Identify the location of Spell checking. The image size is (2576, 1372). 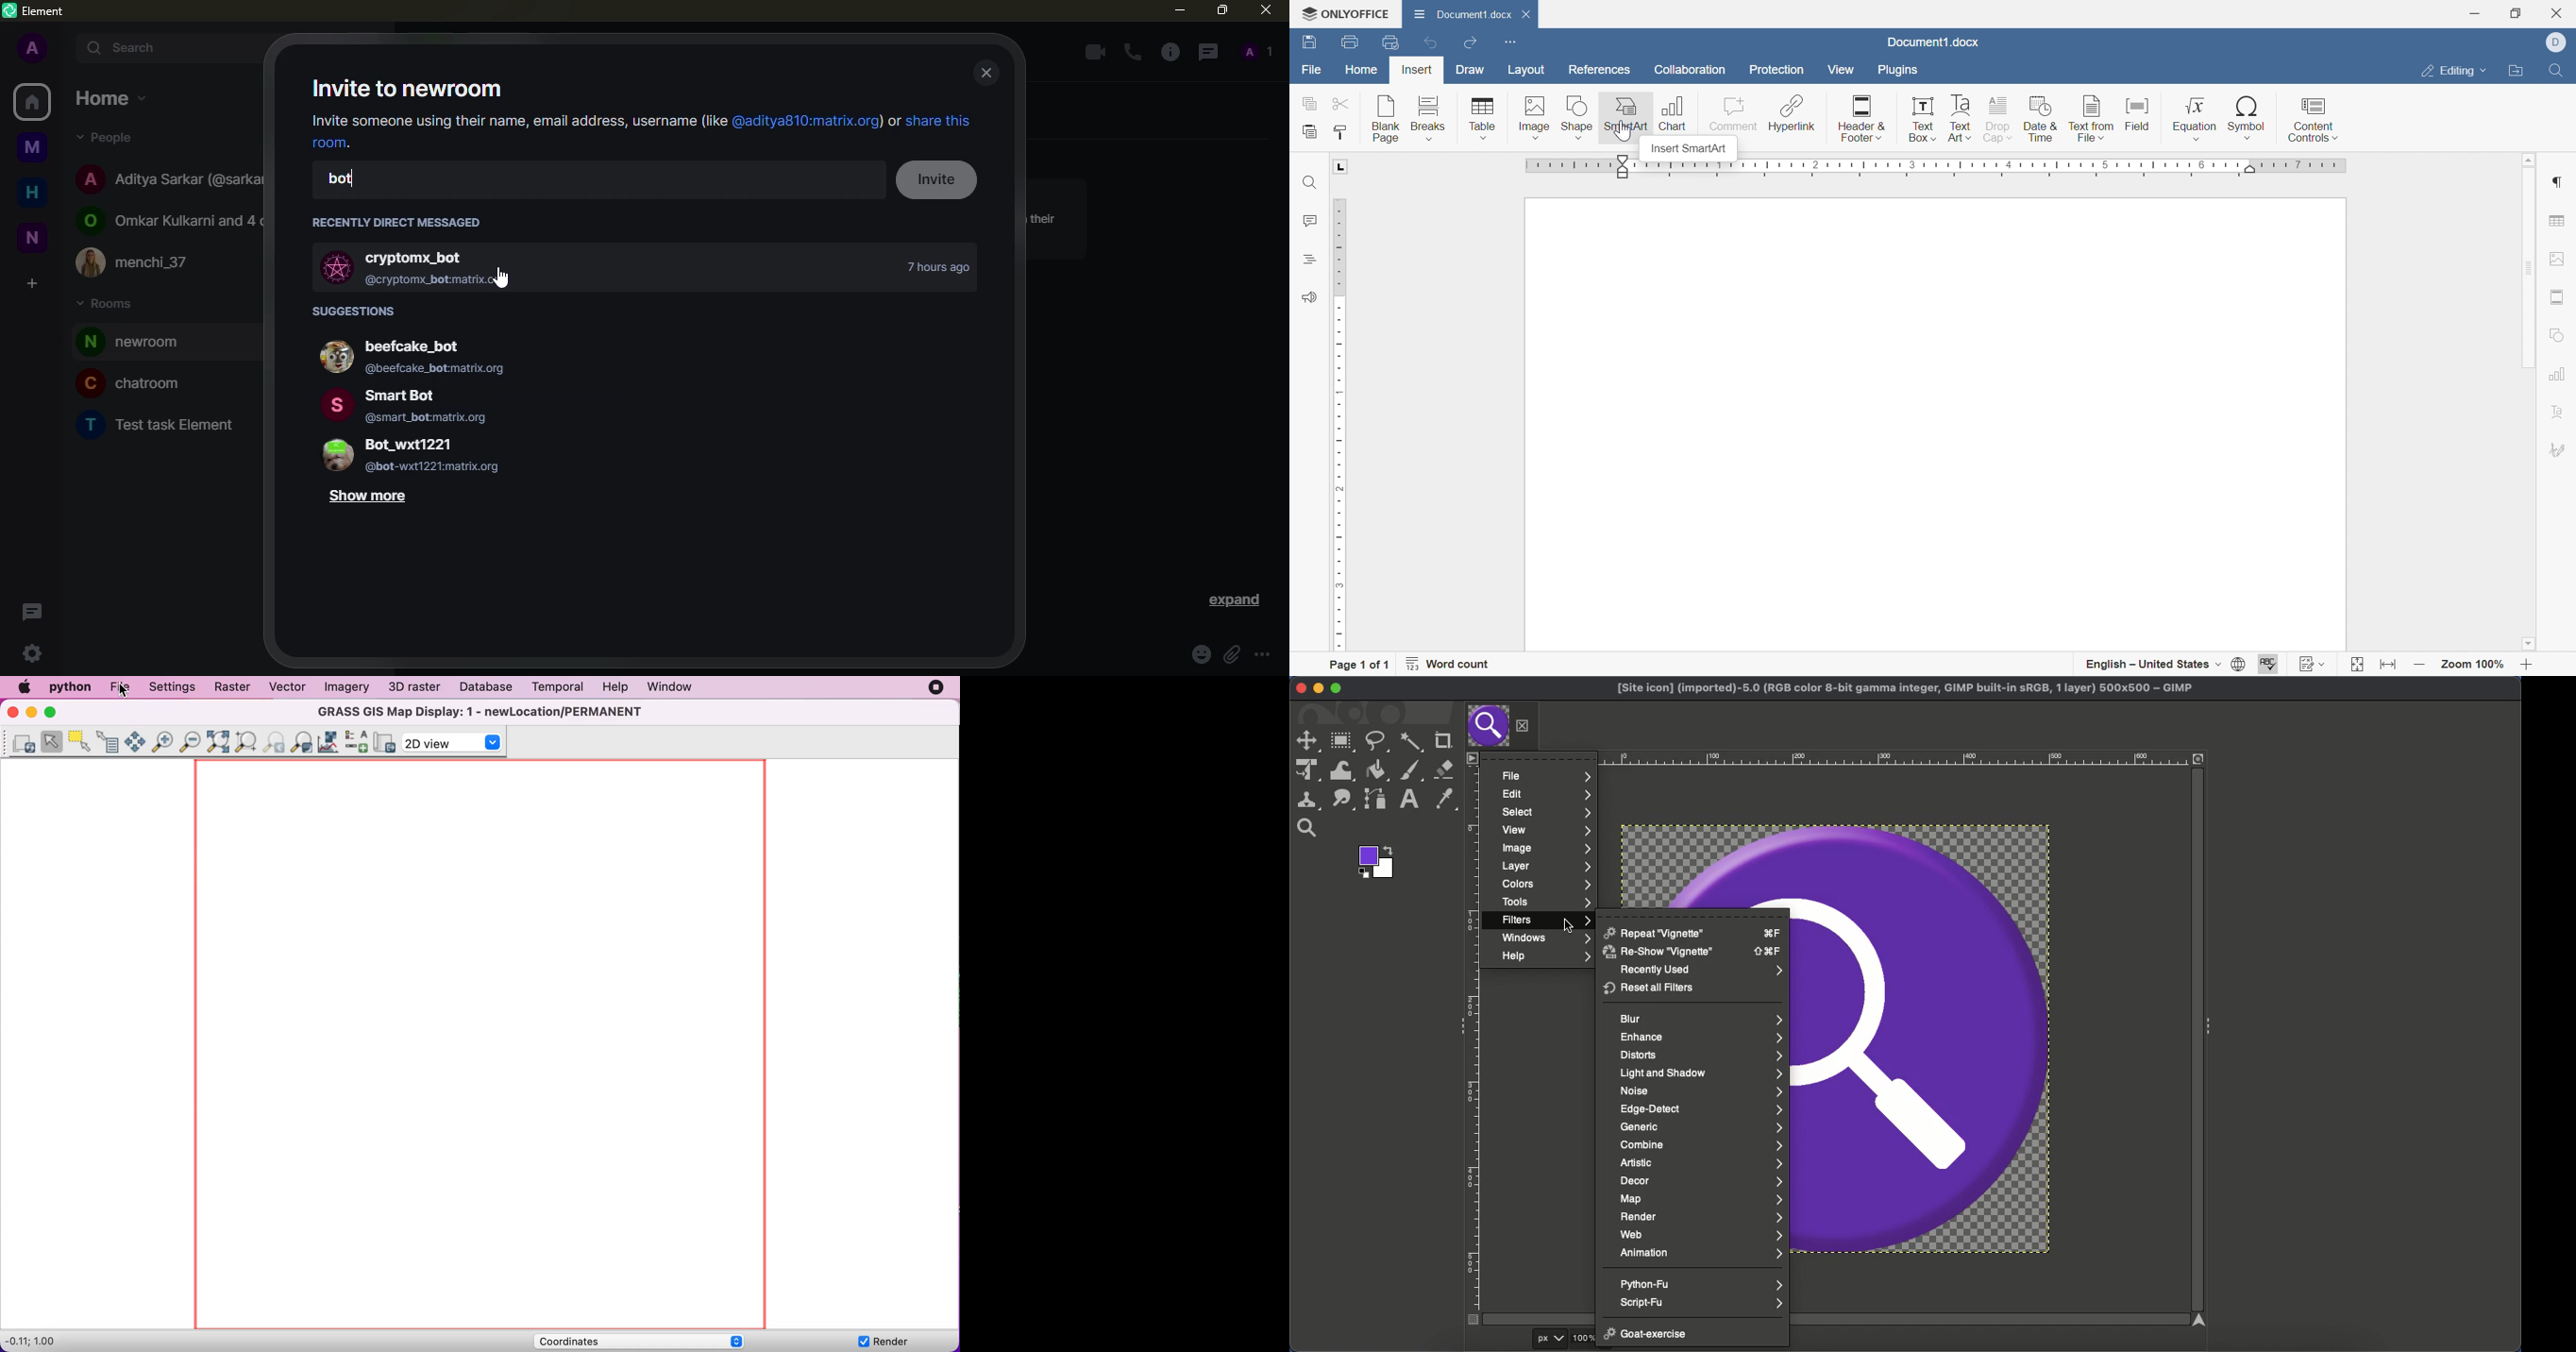
(2270, 663).